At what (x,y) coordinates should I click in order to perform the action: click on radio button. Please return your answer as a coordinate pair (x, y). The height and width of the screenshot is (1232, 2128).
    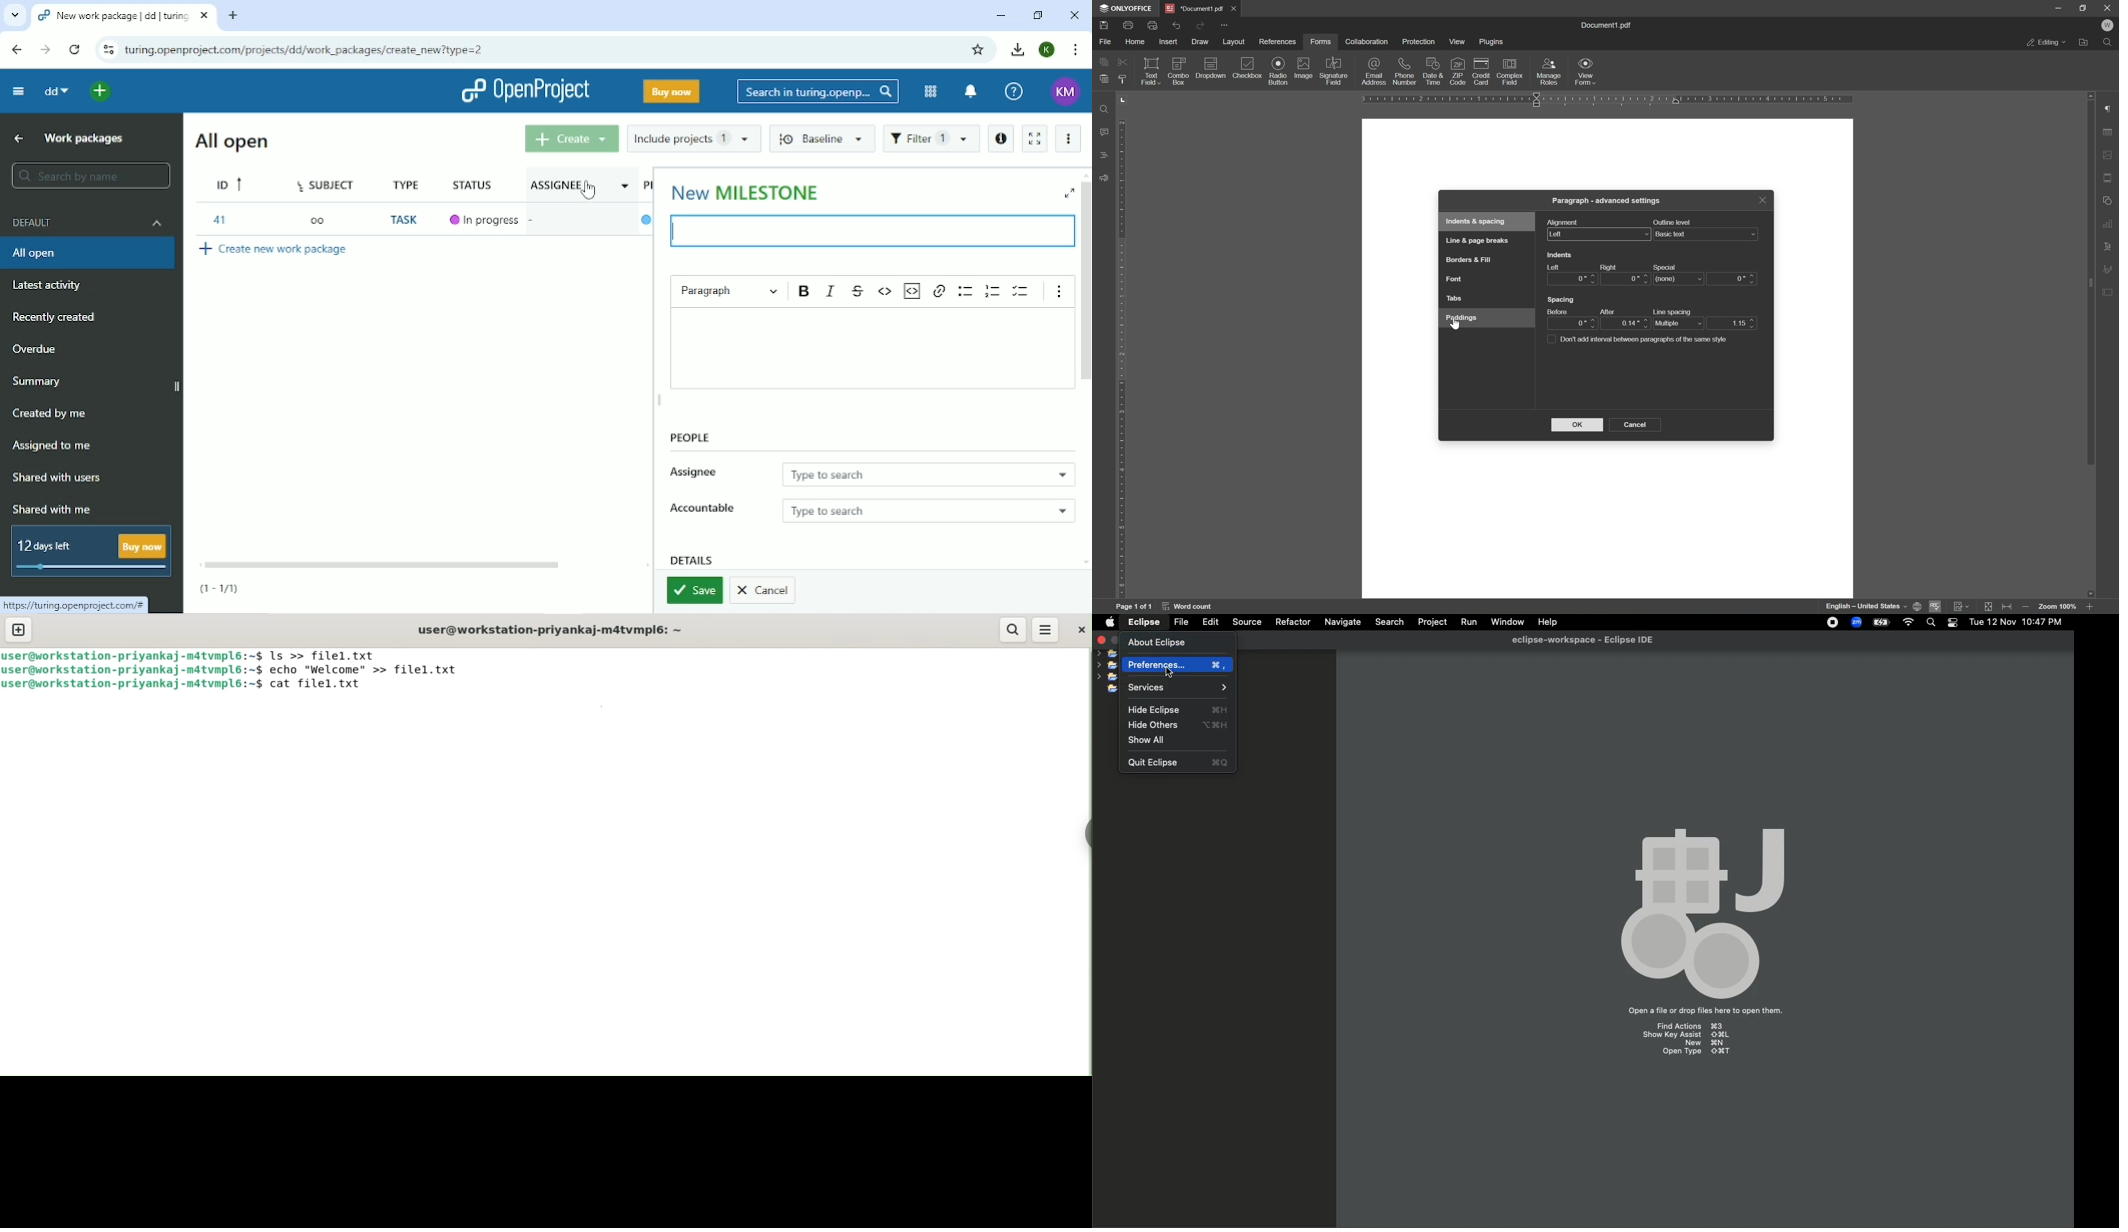
    Looking at the image, I should click on (1279, 71).